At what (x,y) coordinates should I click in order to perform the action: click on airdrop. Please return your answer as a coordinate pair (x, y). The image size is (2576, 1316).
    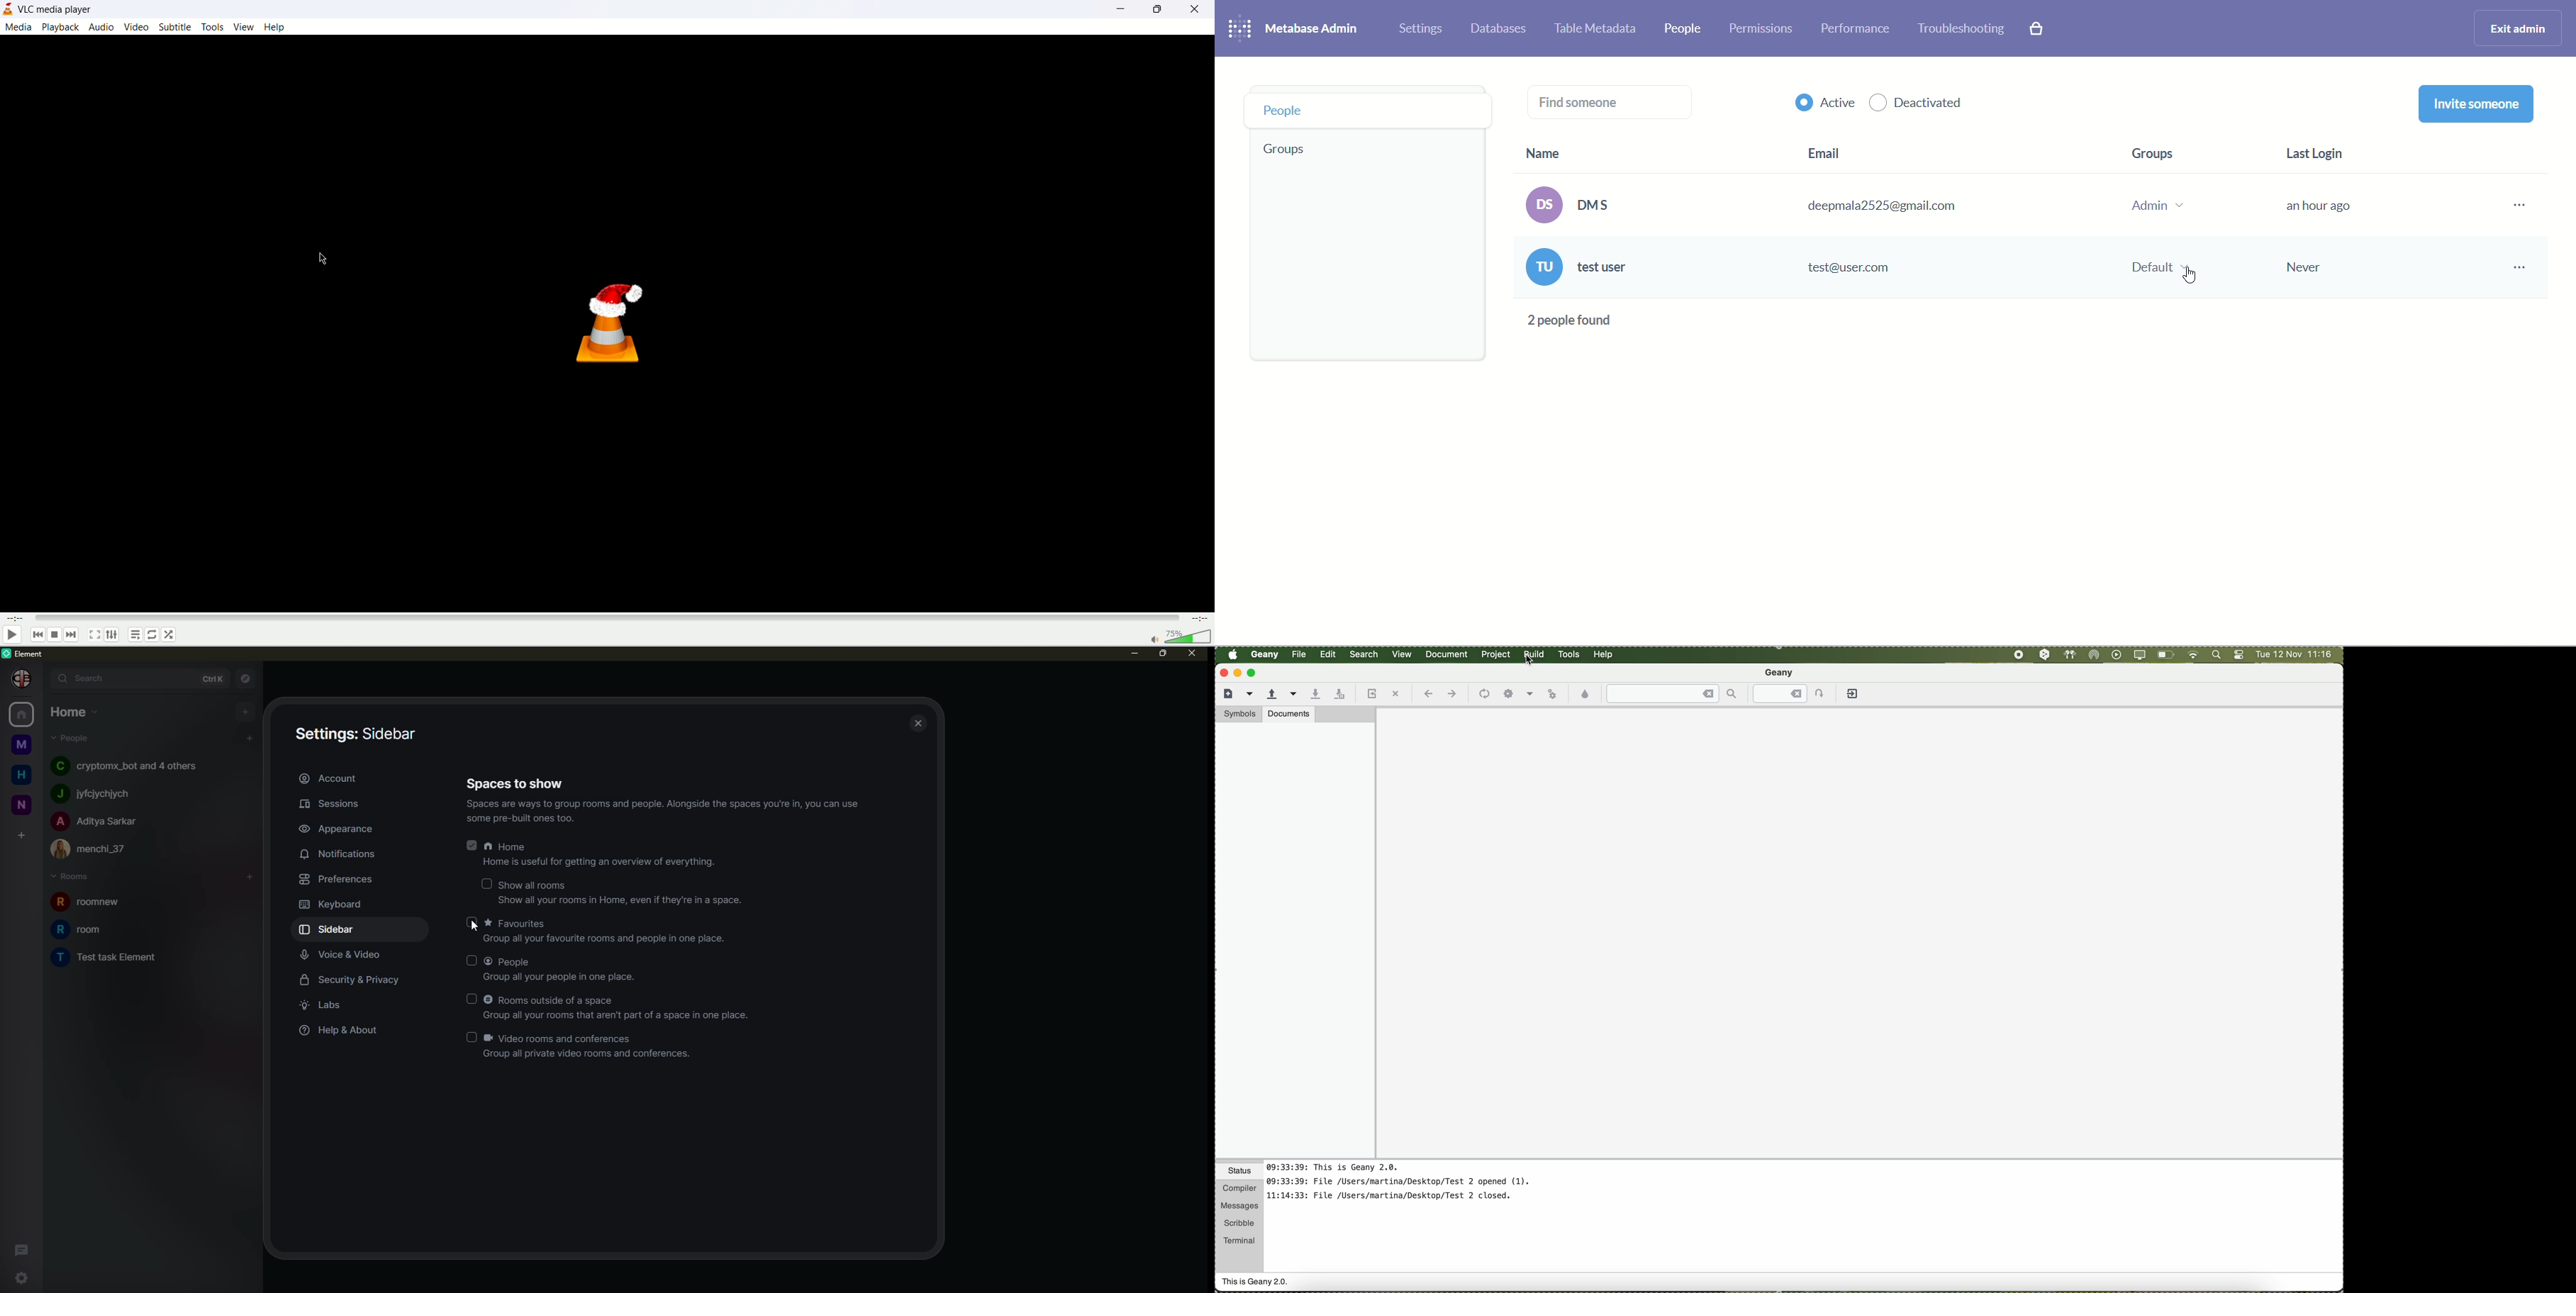
    Looking at the image, I should click on (2094, 655).